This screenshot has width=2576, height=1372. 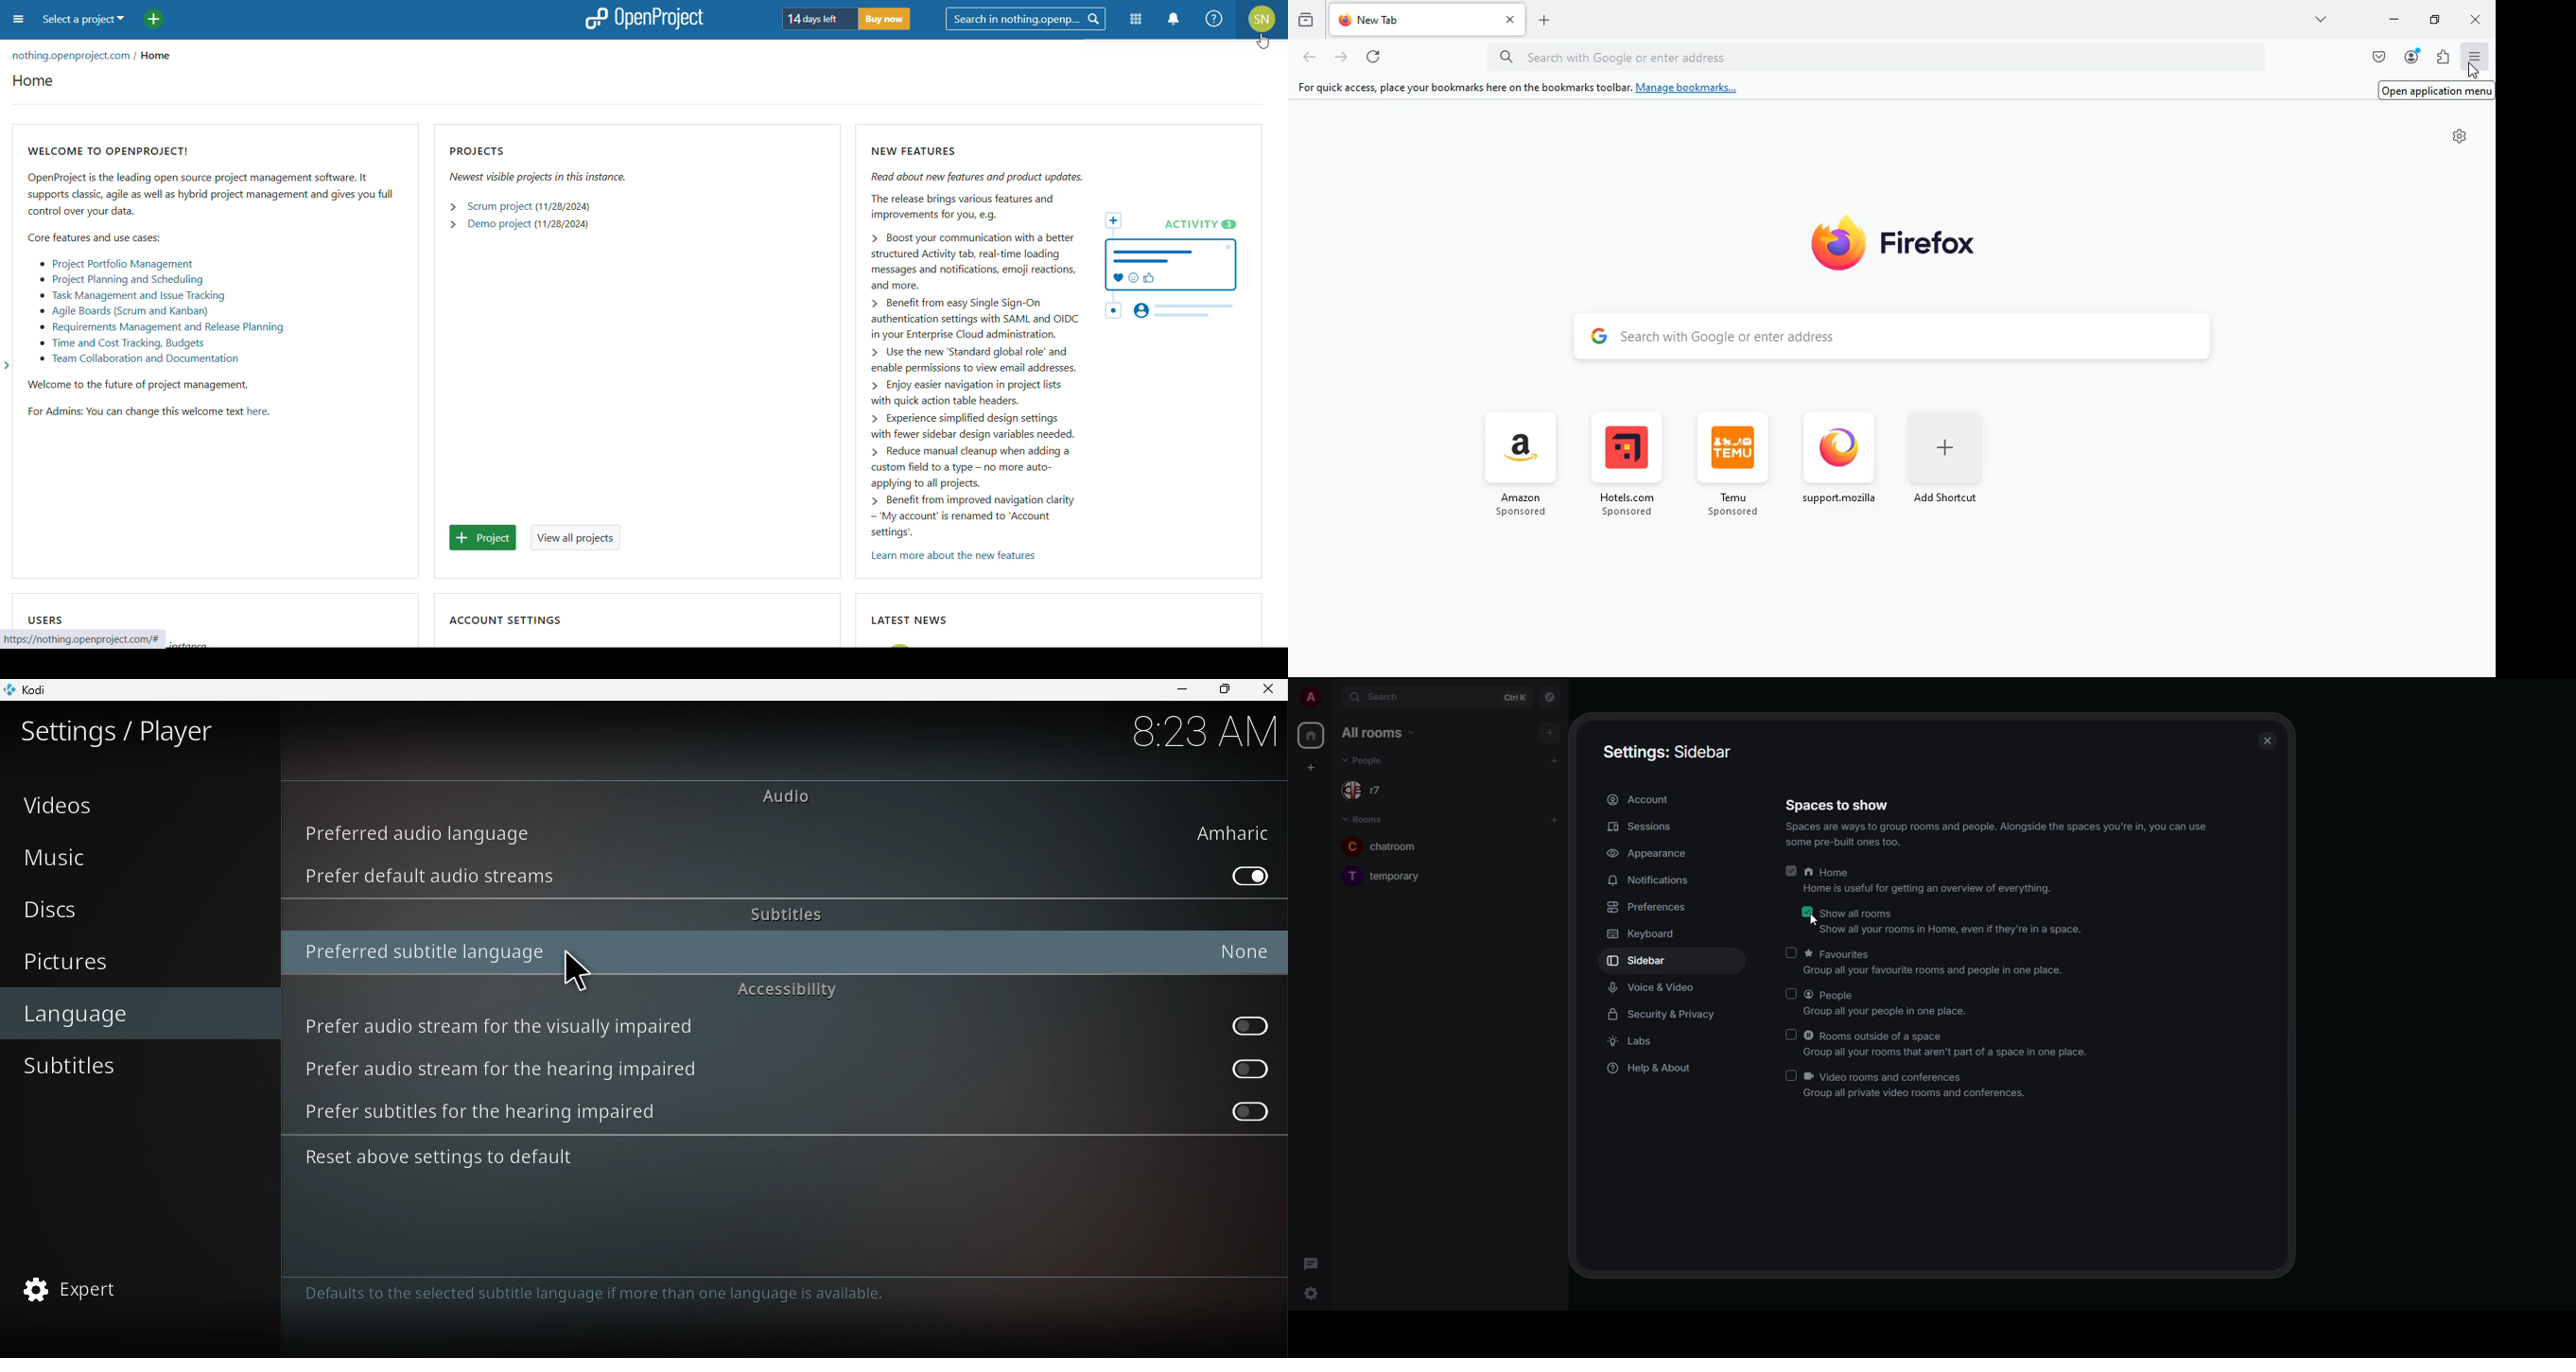 I want to click on threads, so click(x=1310, y=1265).